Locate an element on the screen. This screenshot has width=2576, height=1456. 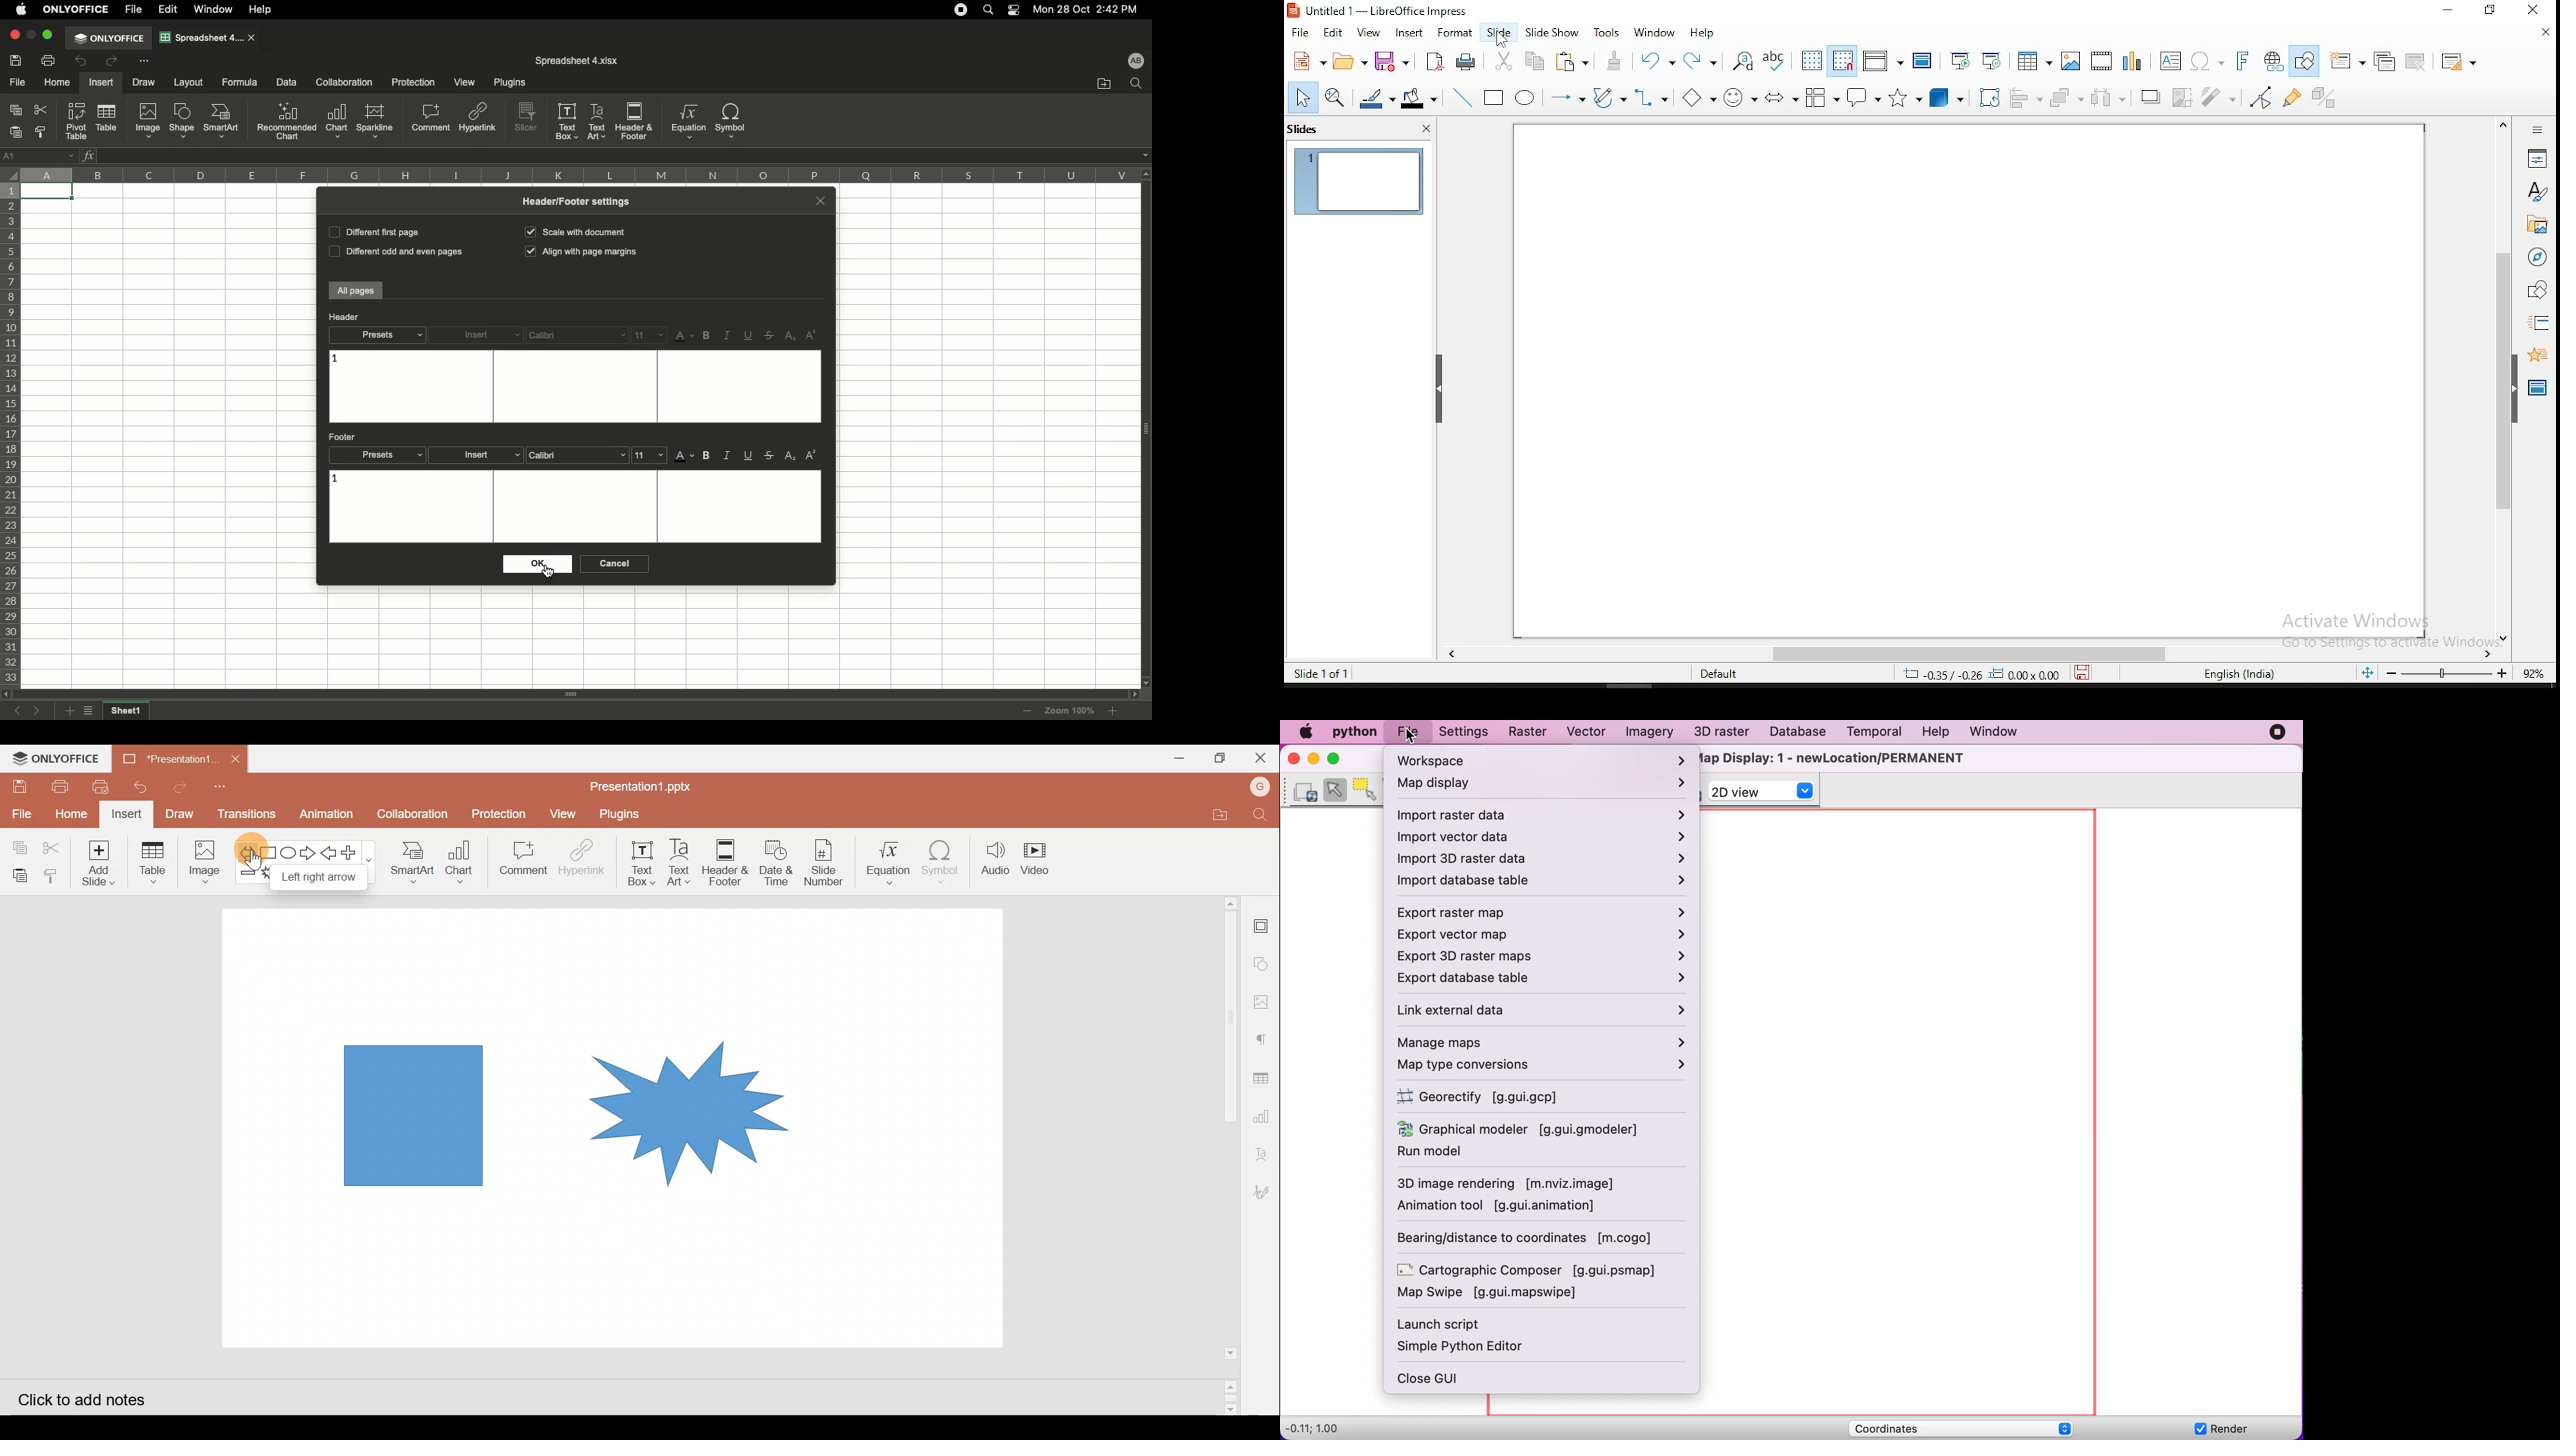
Save is located at coordinates (19, 786).